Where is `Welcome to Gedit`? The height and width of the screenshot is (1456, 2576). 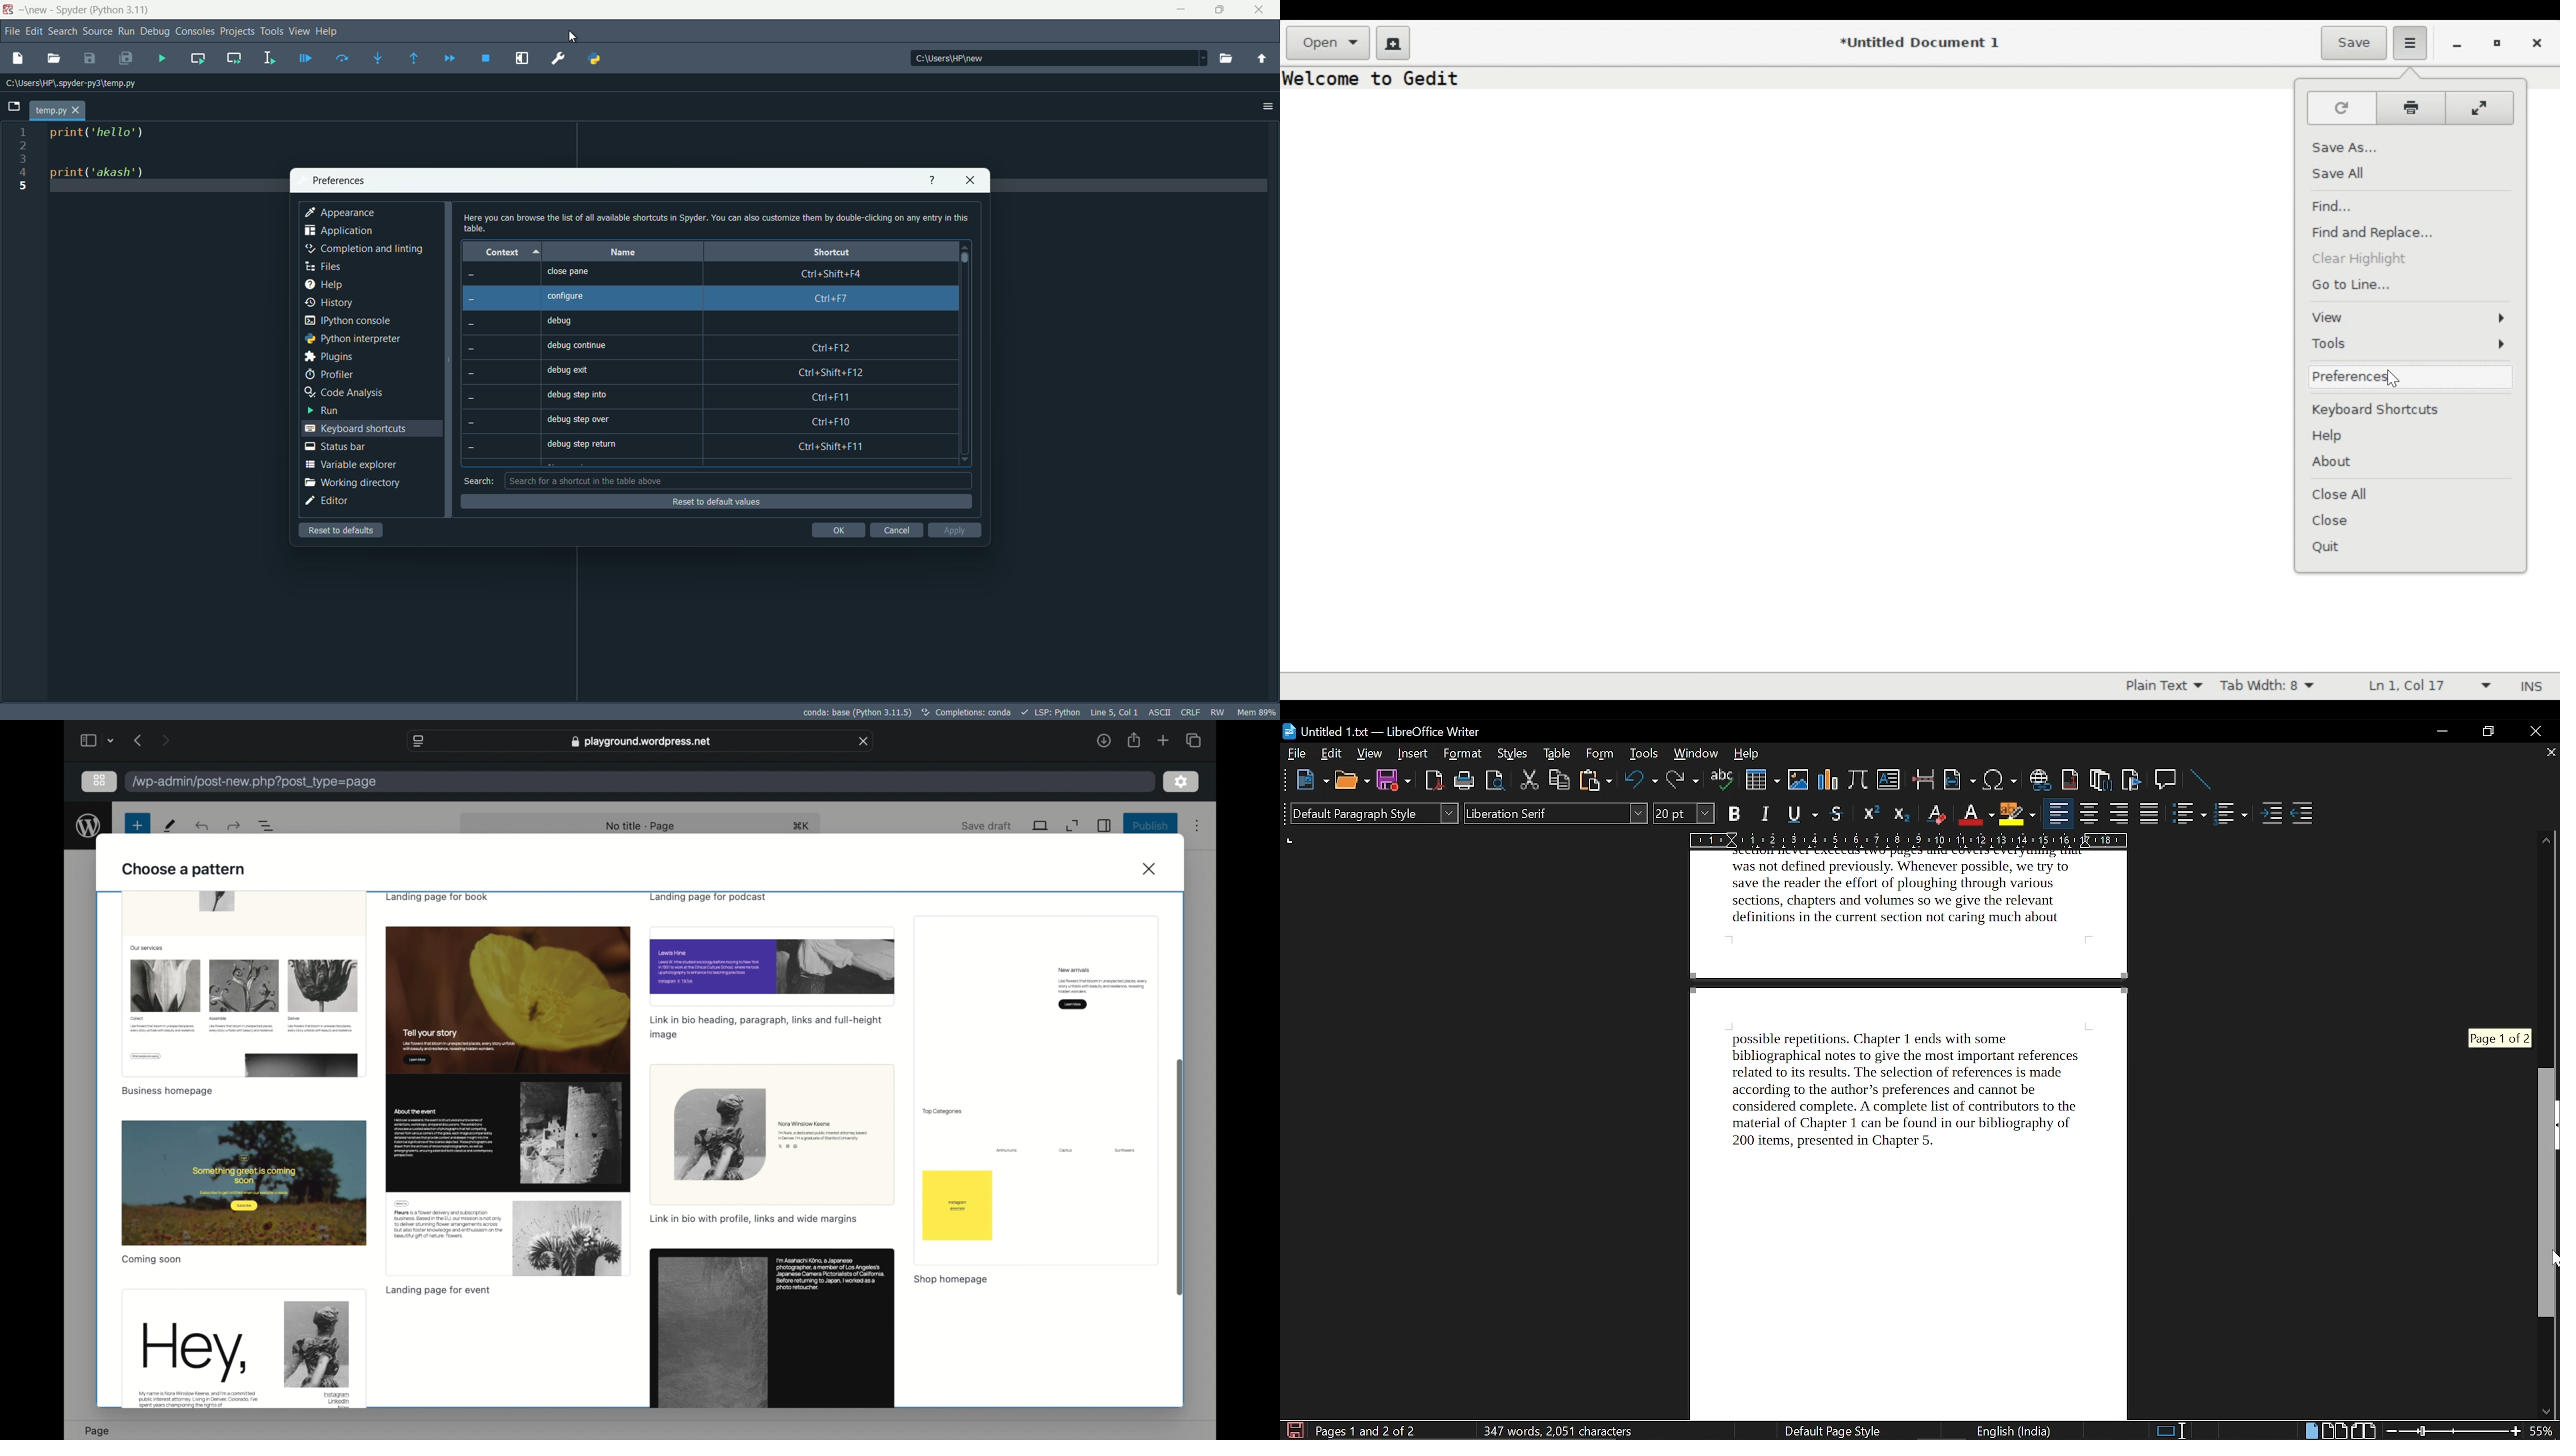 Welcome to Gedit is located at coordinates (1375, 78).